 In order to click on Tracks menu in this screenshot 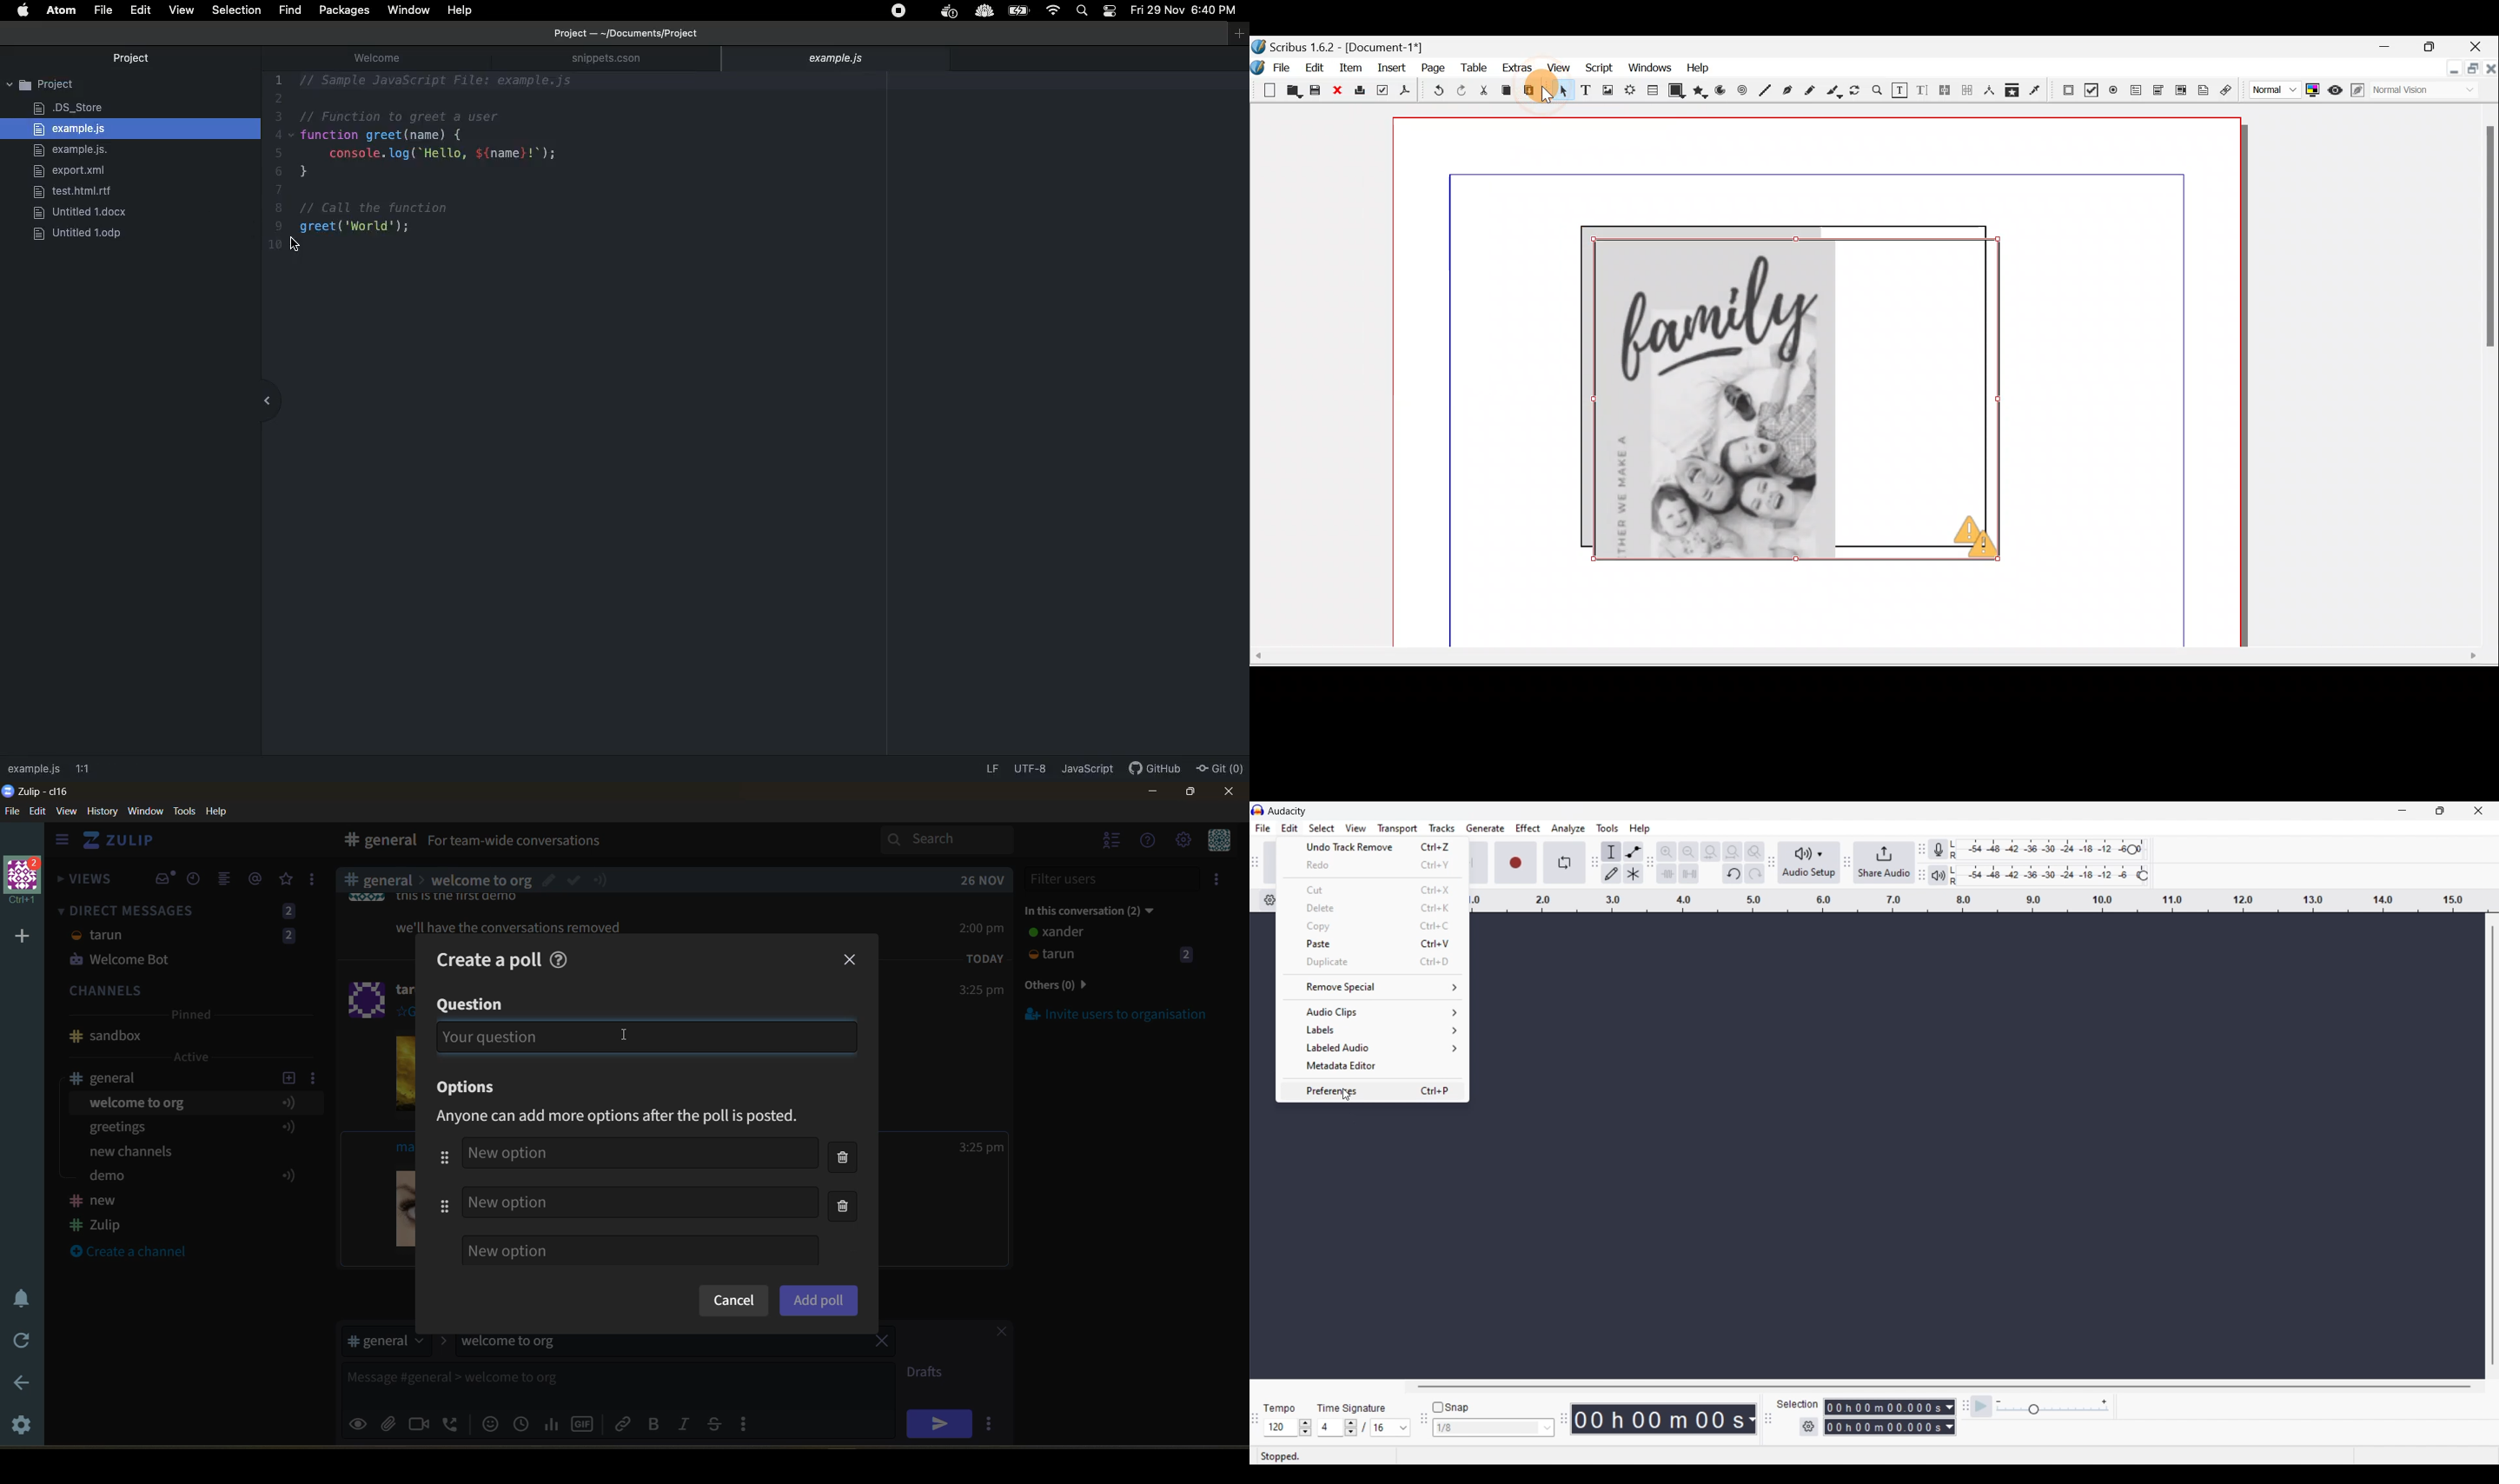, I will do `click(1441, 828)`.